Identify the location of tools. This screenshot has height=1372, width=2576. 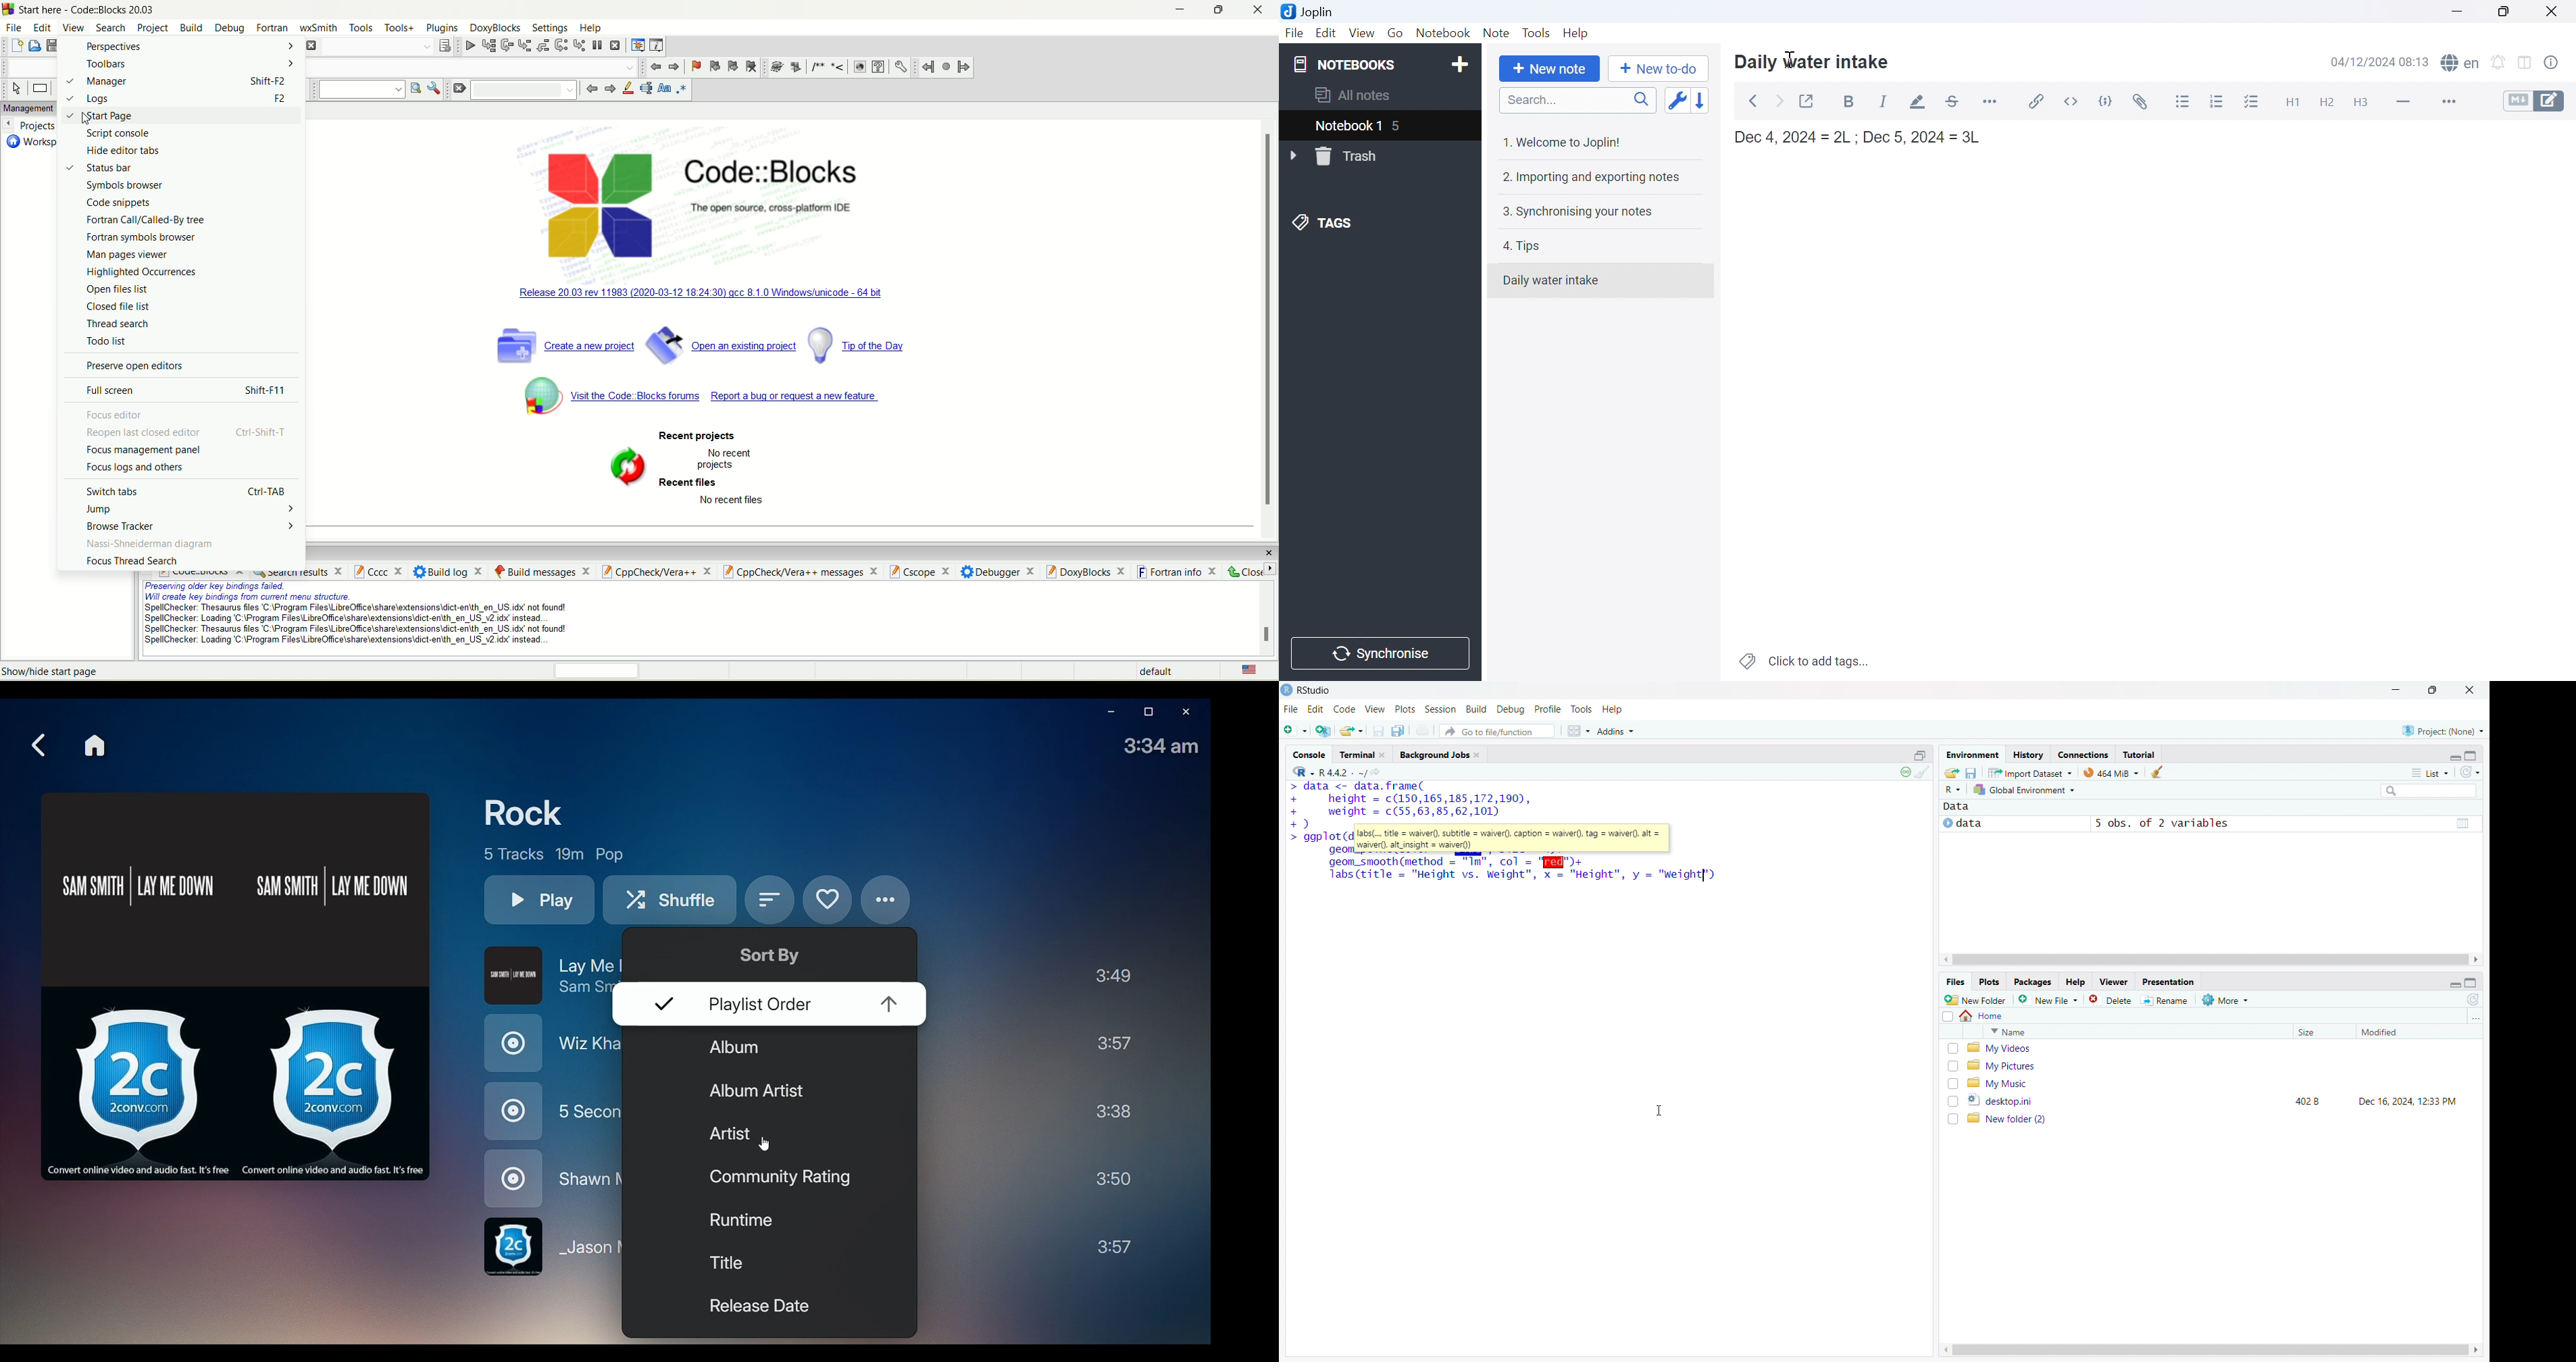
(1581, 709).